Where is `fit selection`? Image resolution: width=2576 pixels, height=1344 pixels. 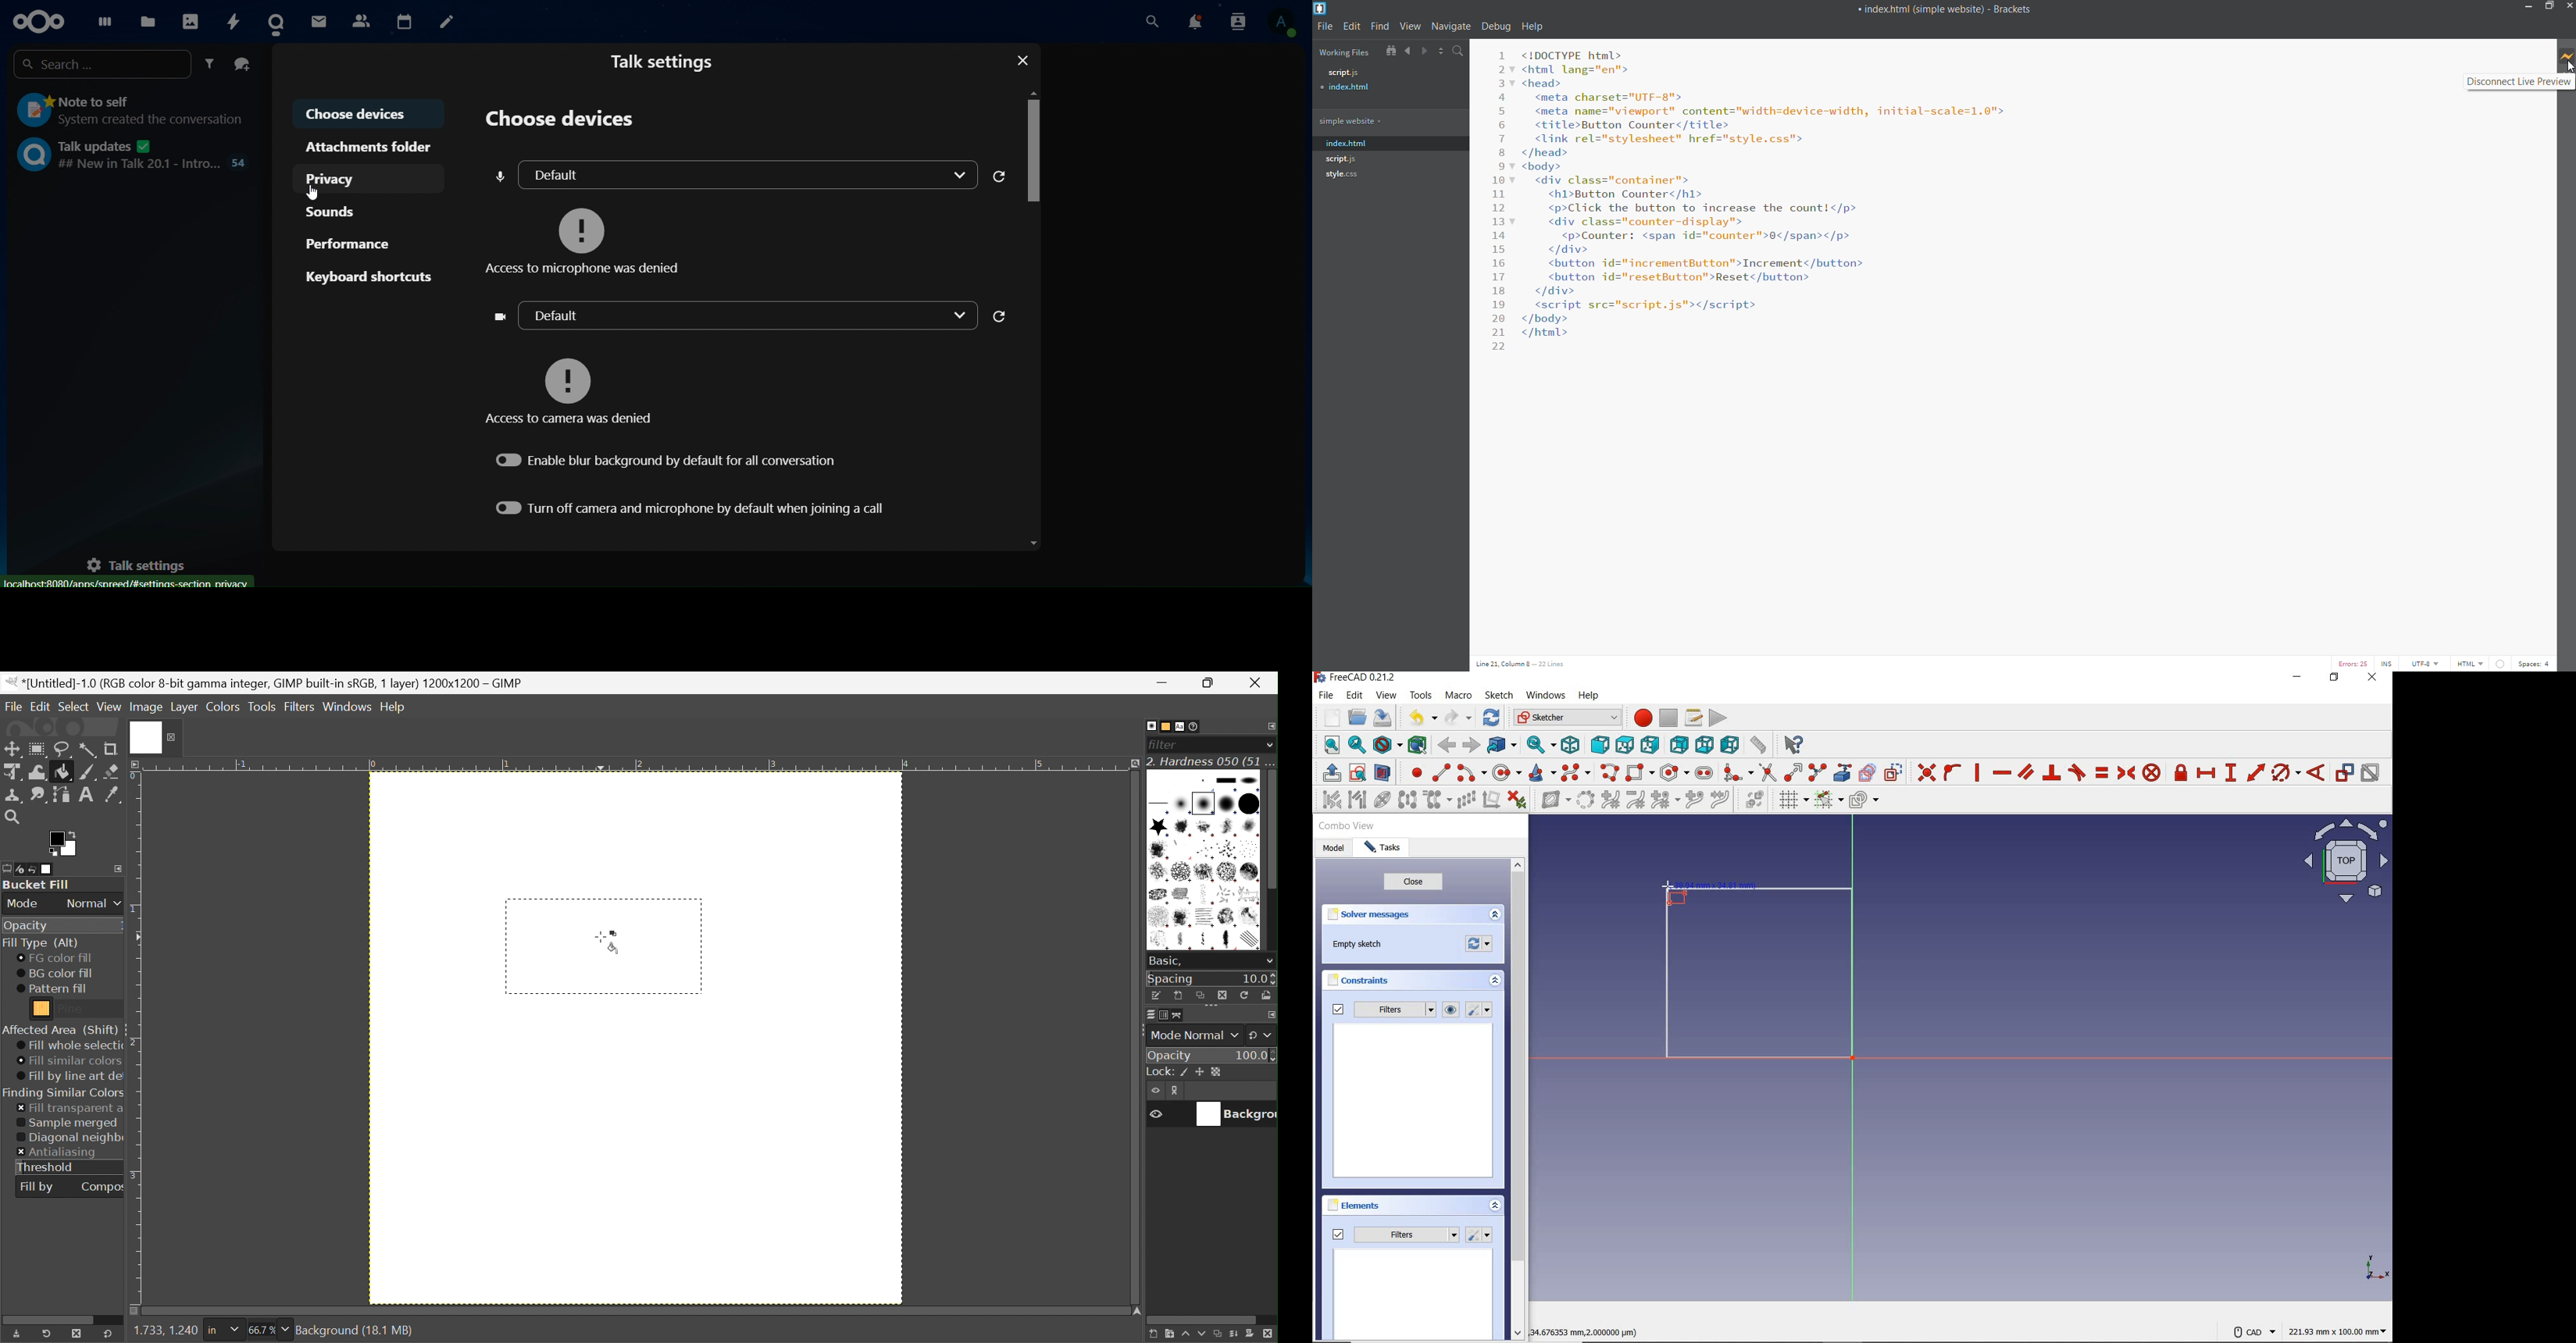
fit selection is located at coordinates (1357, 746).